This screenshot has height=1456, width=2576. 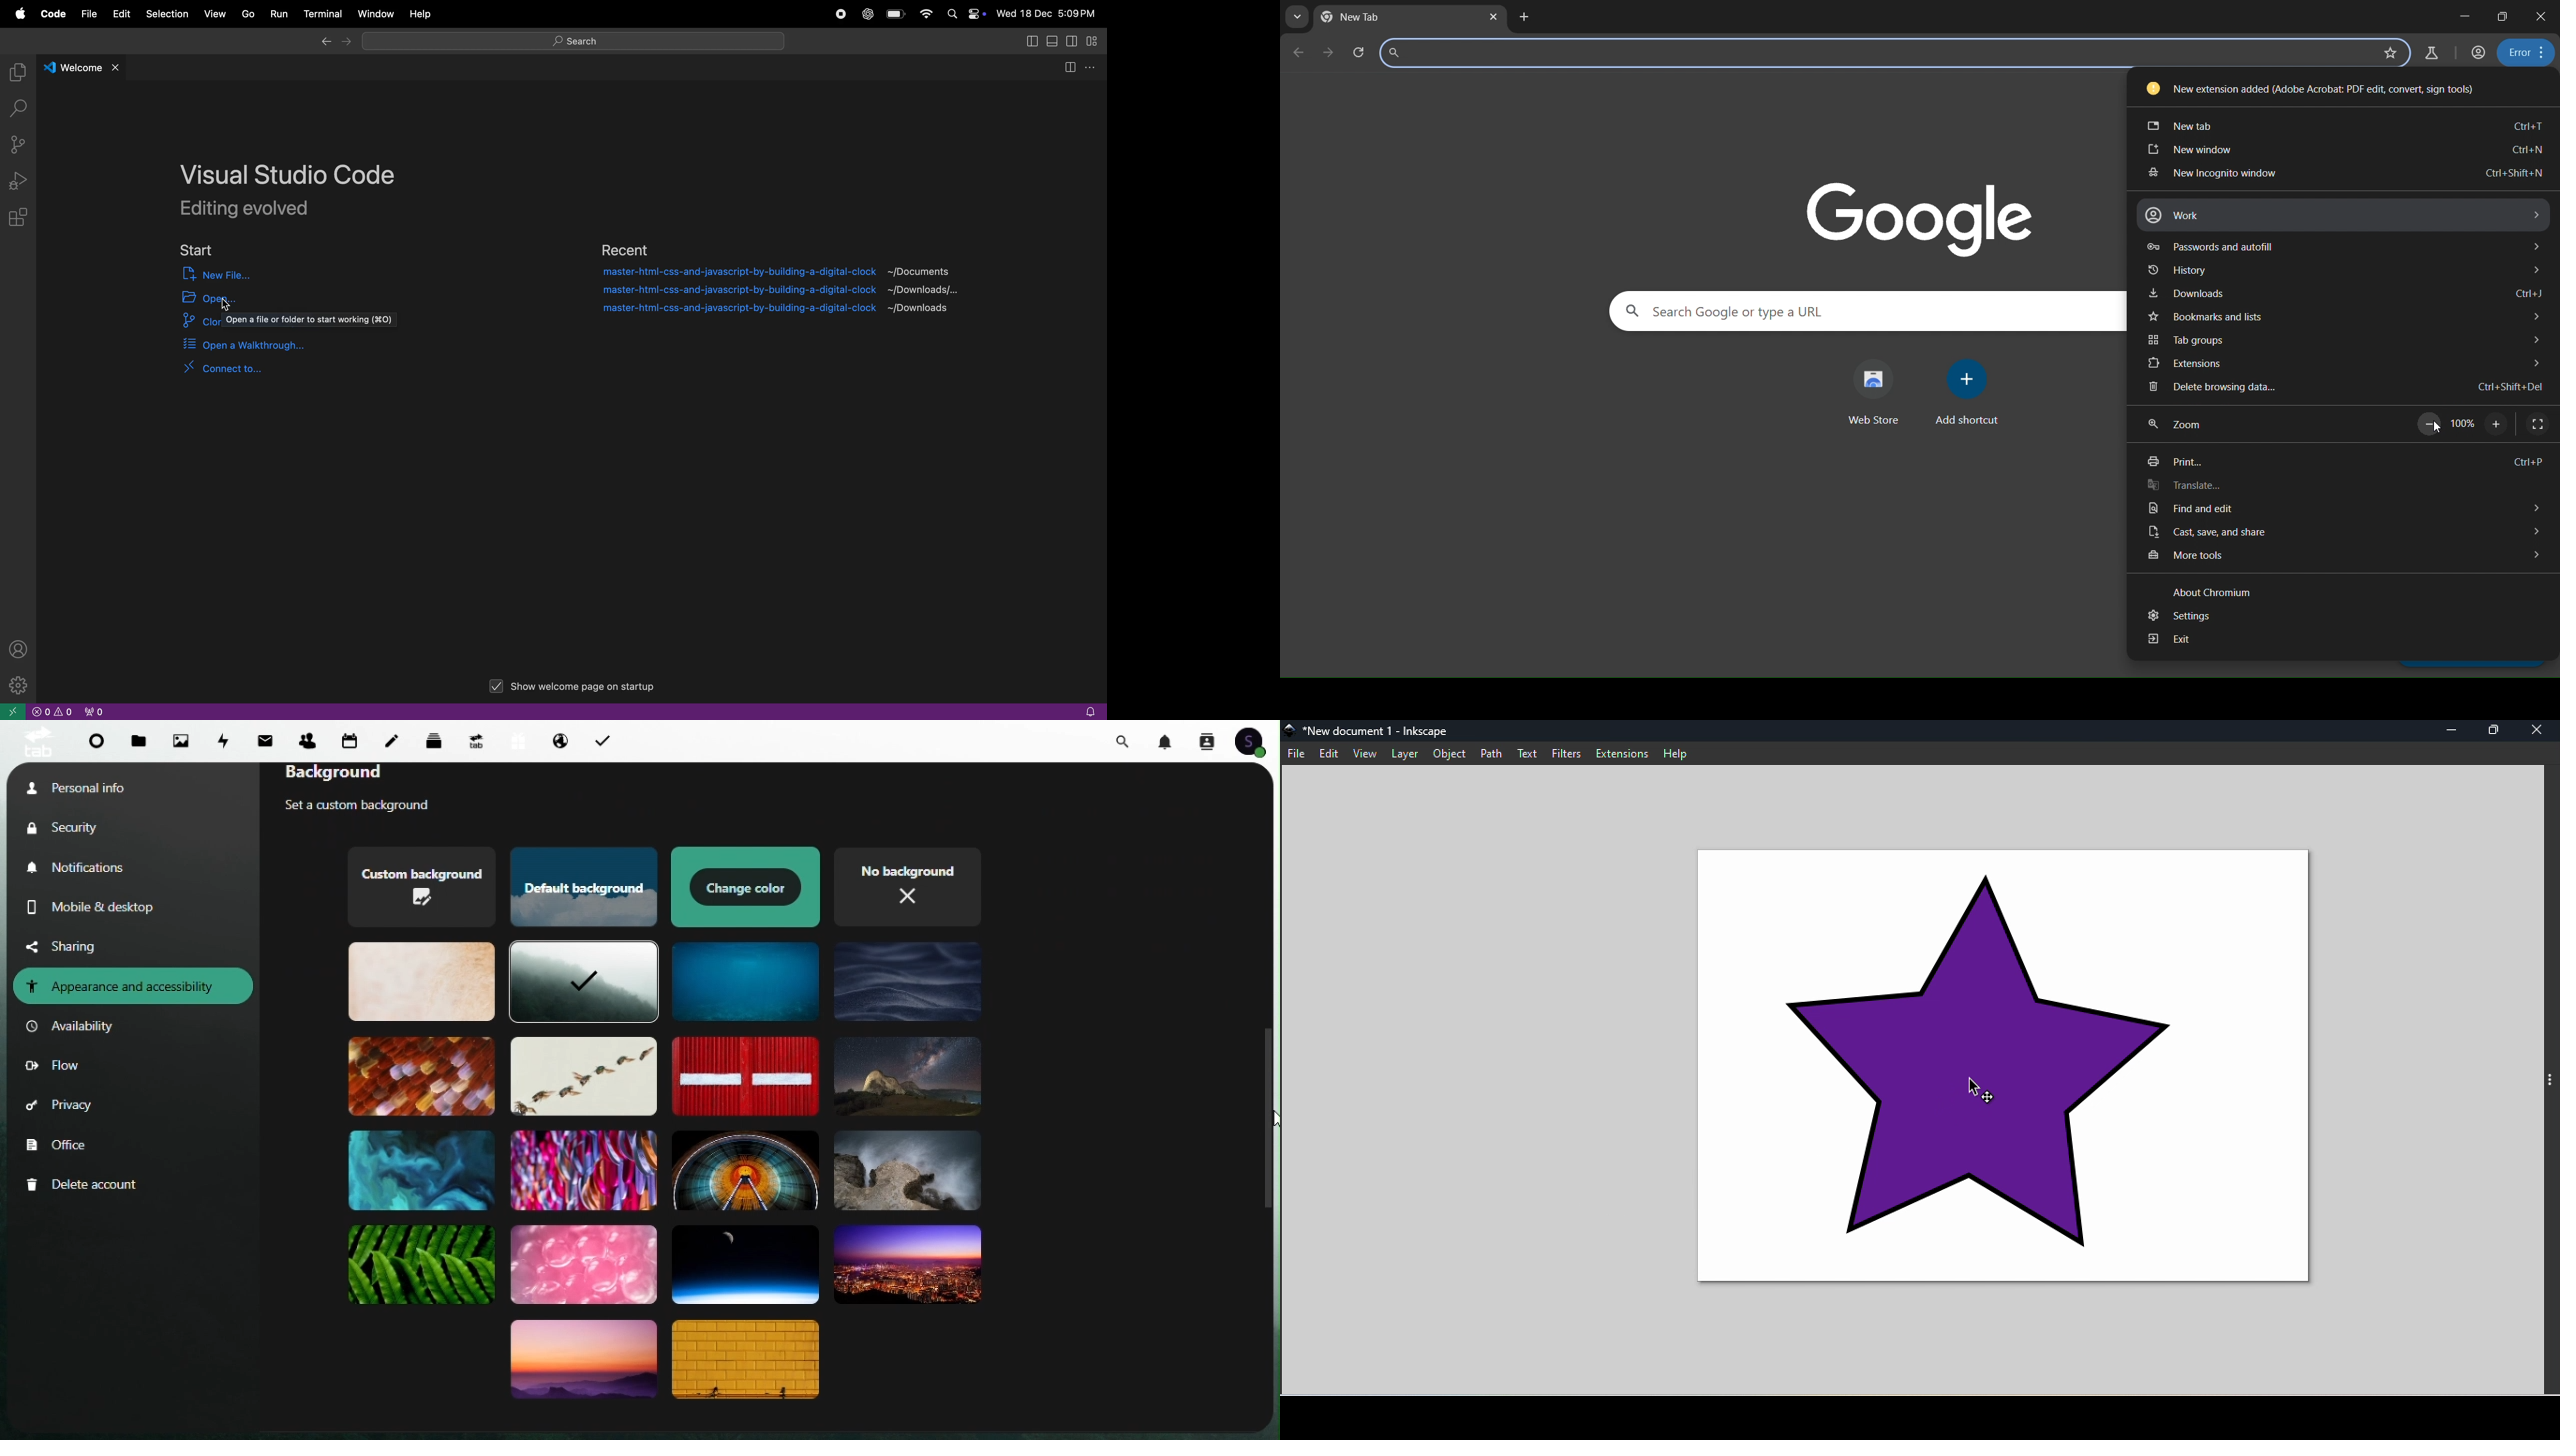 What do you see at coordinates (601, 739) in the screenshot?
I see `Tasks` at bounding box center [601, 739].